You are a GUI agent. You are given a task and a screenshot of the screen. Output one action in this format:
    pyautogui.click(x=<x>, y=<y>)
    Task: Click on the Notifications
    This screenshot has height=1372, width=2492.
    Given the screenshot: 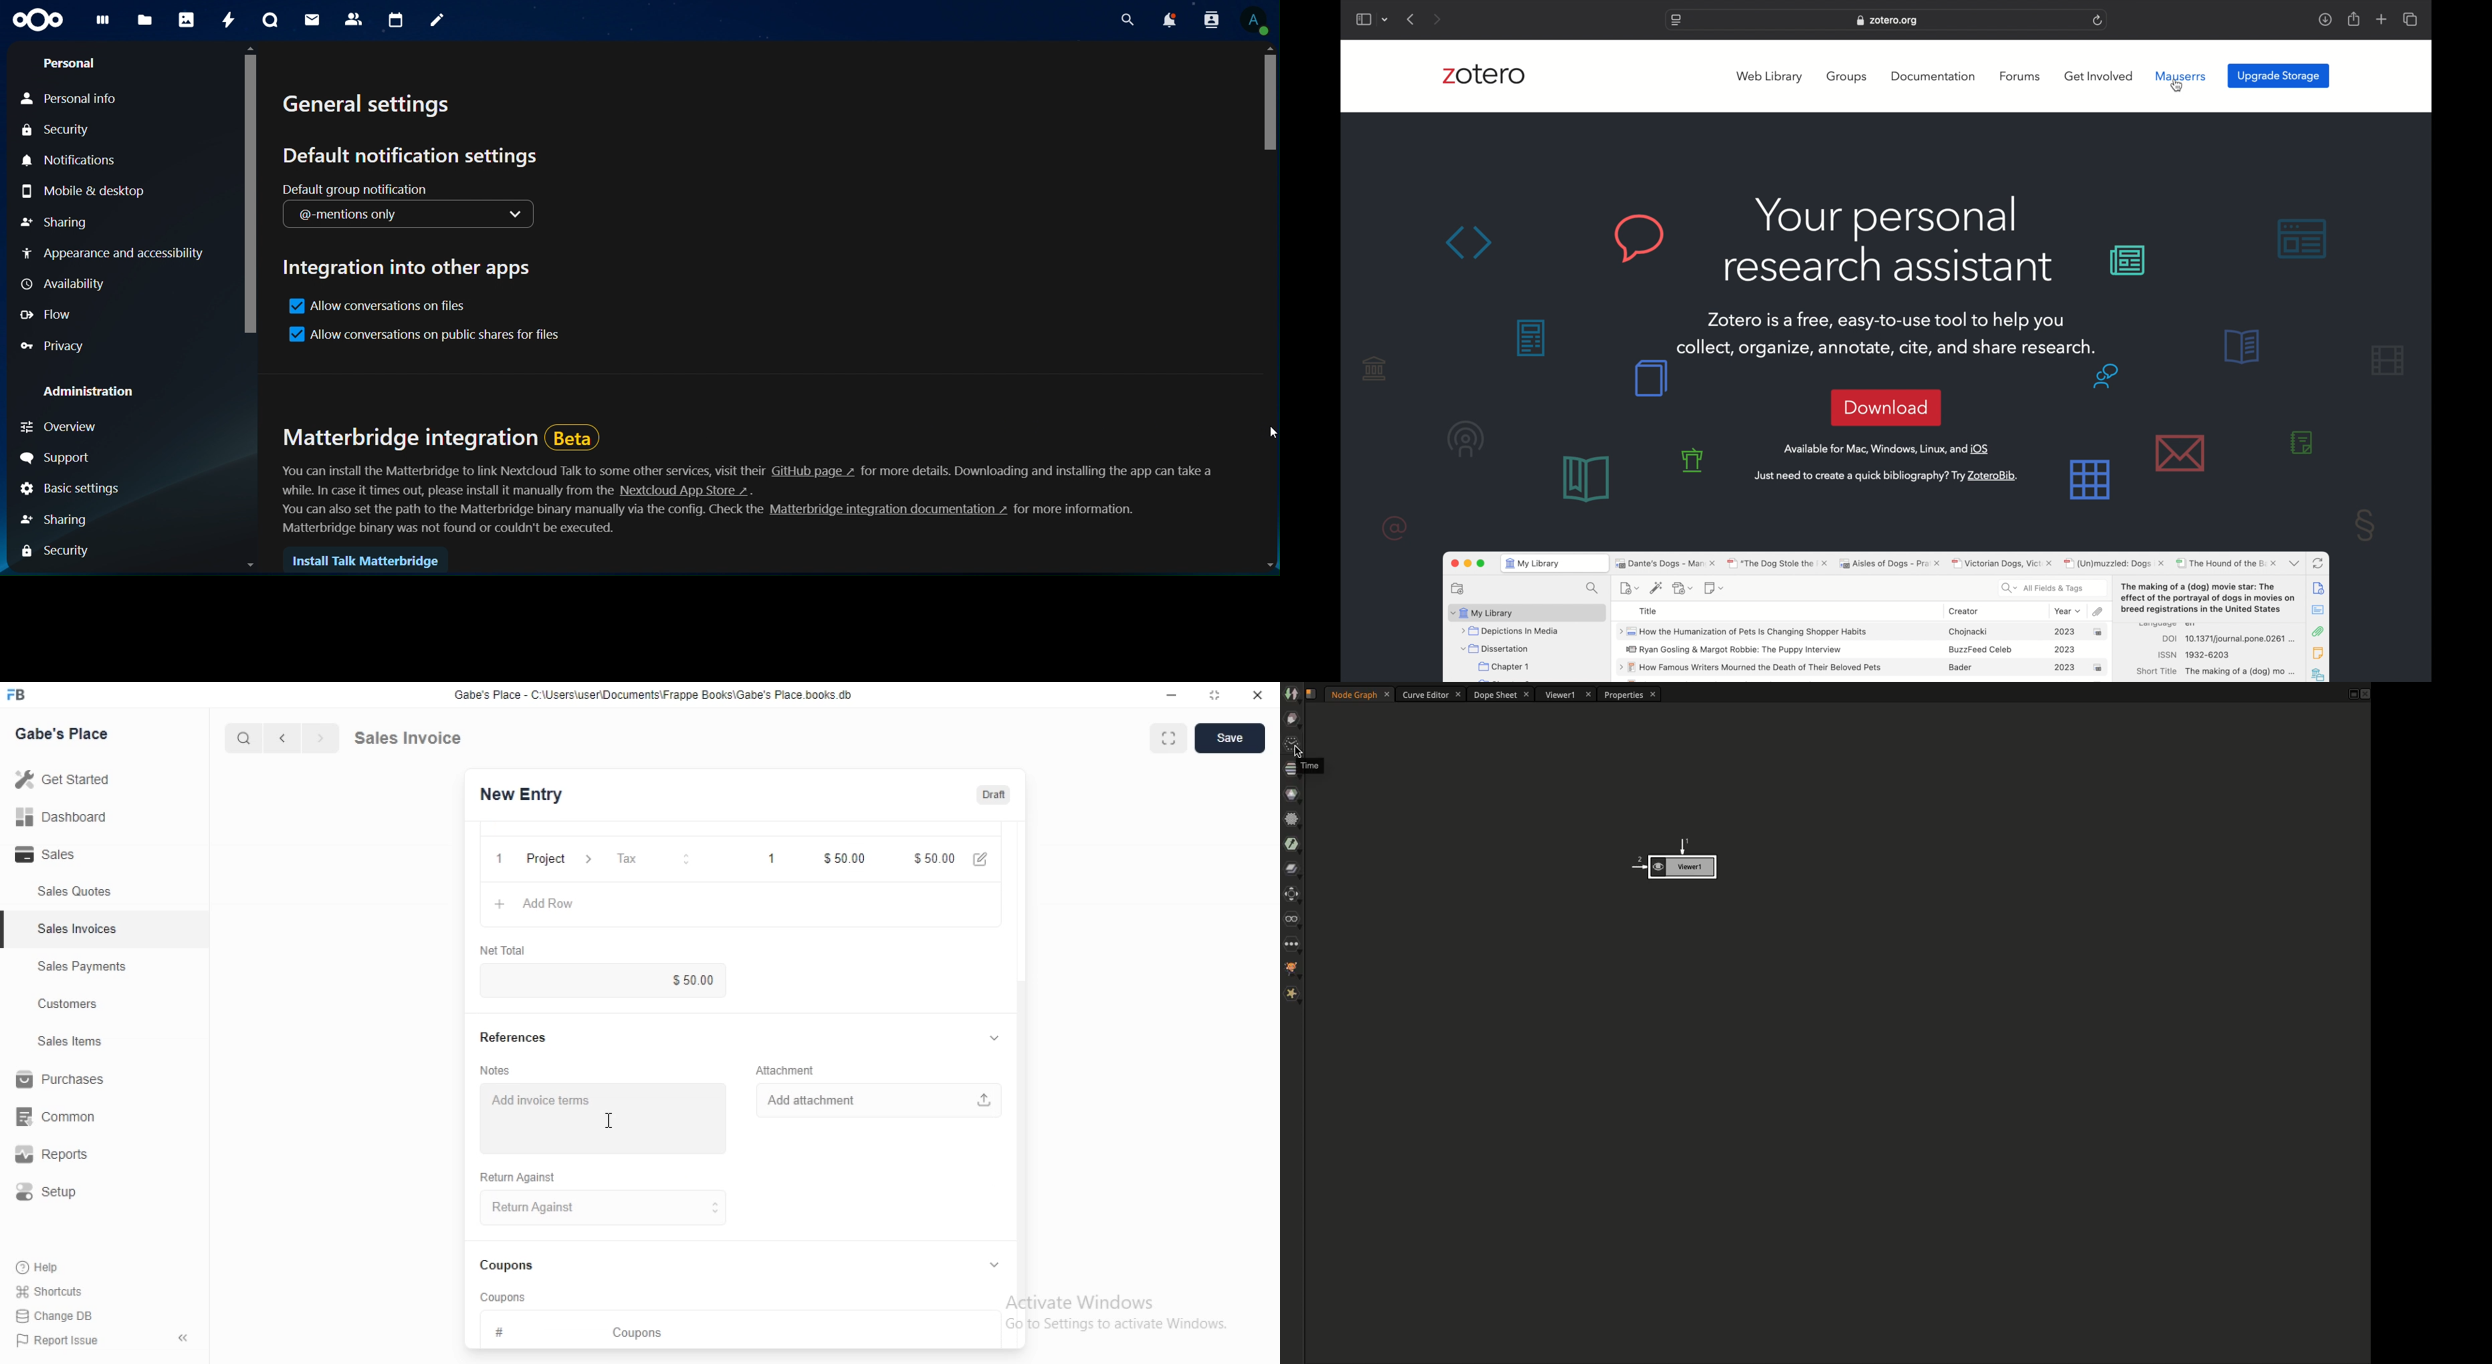 What is the action you would take?
    pyautogui.click(x=69, y=161)
    